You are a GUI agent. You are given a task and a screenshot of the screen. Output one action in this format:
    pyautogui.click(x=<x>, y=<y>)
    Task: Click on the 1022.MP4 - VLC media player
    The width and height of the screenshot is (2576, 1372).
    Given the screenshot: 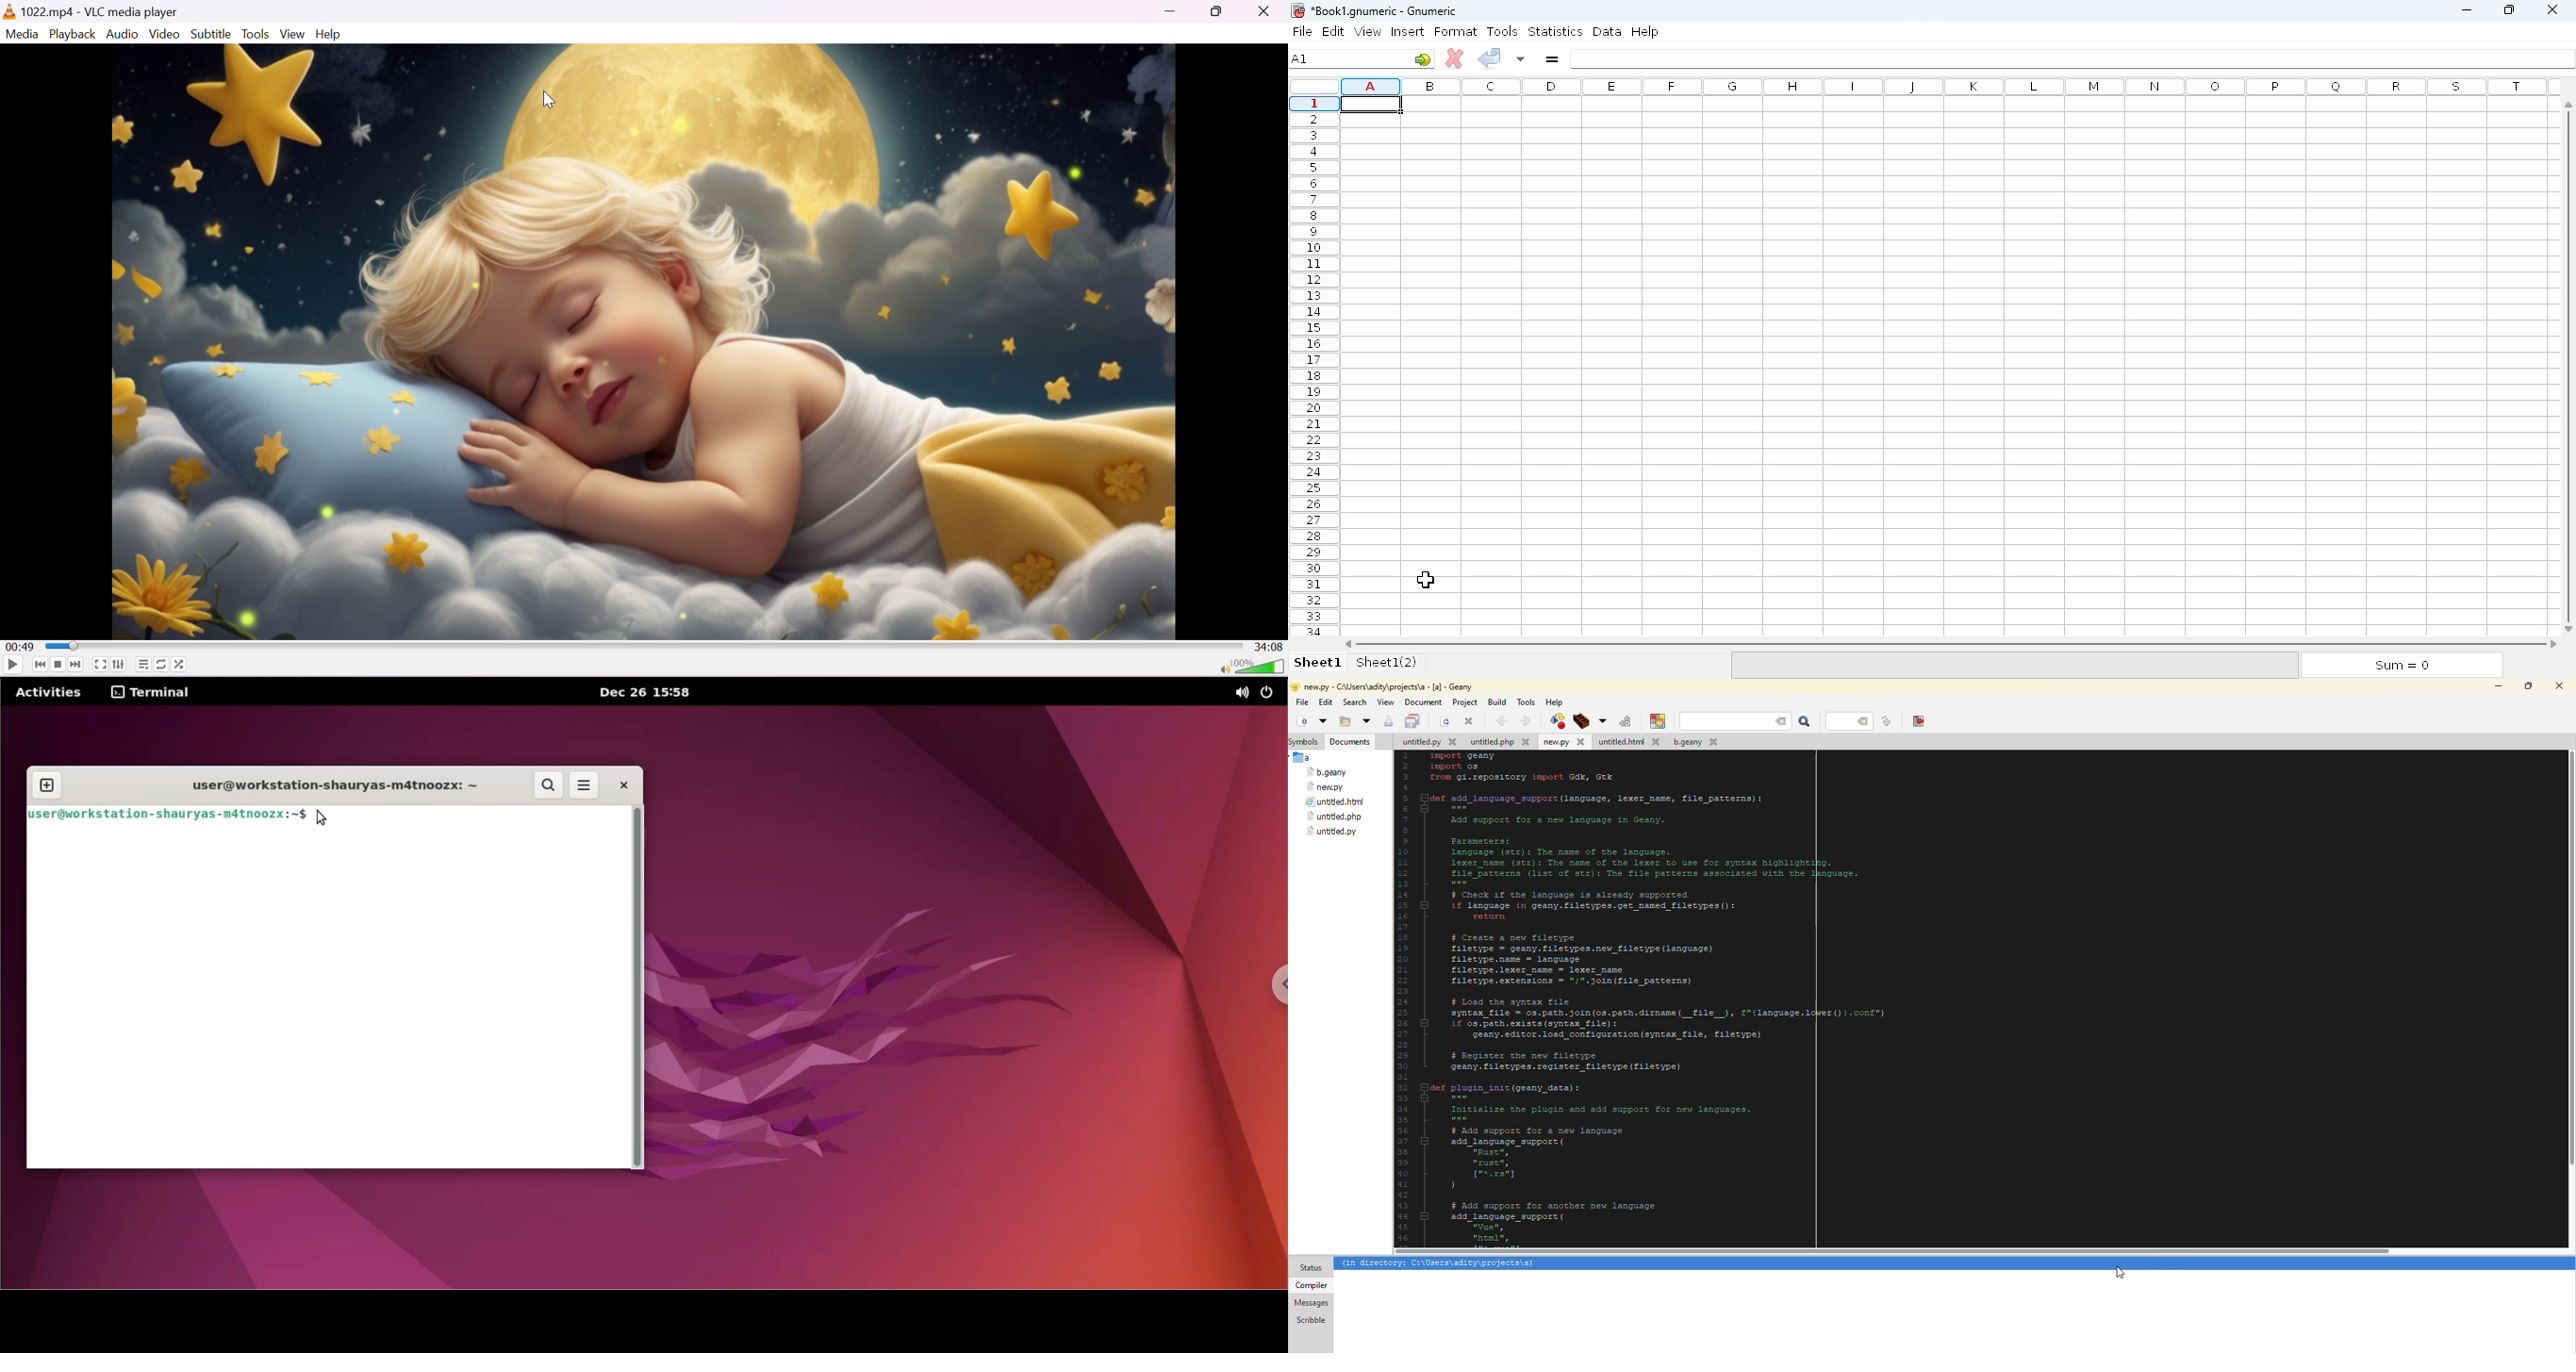 What is the action you would take?
    pyautogui.click(x=91, y=11)
    